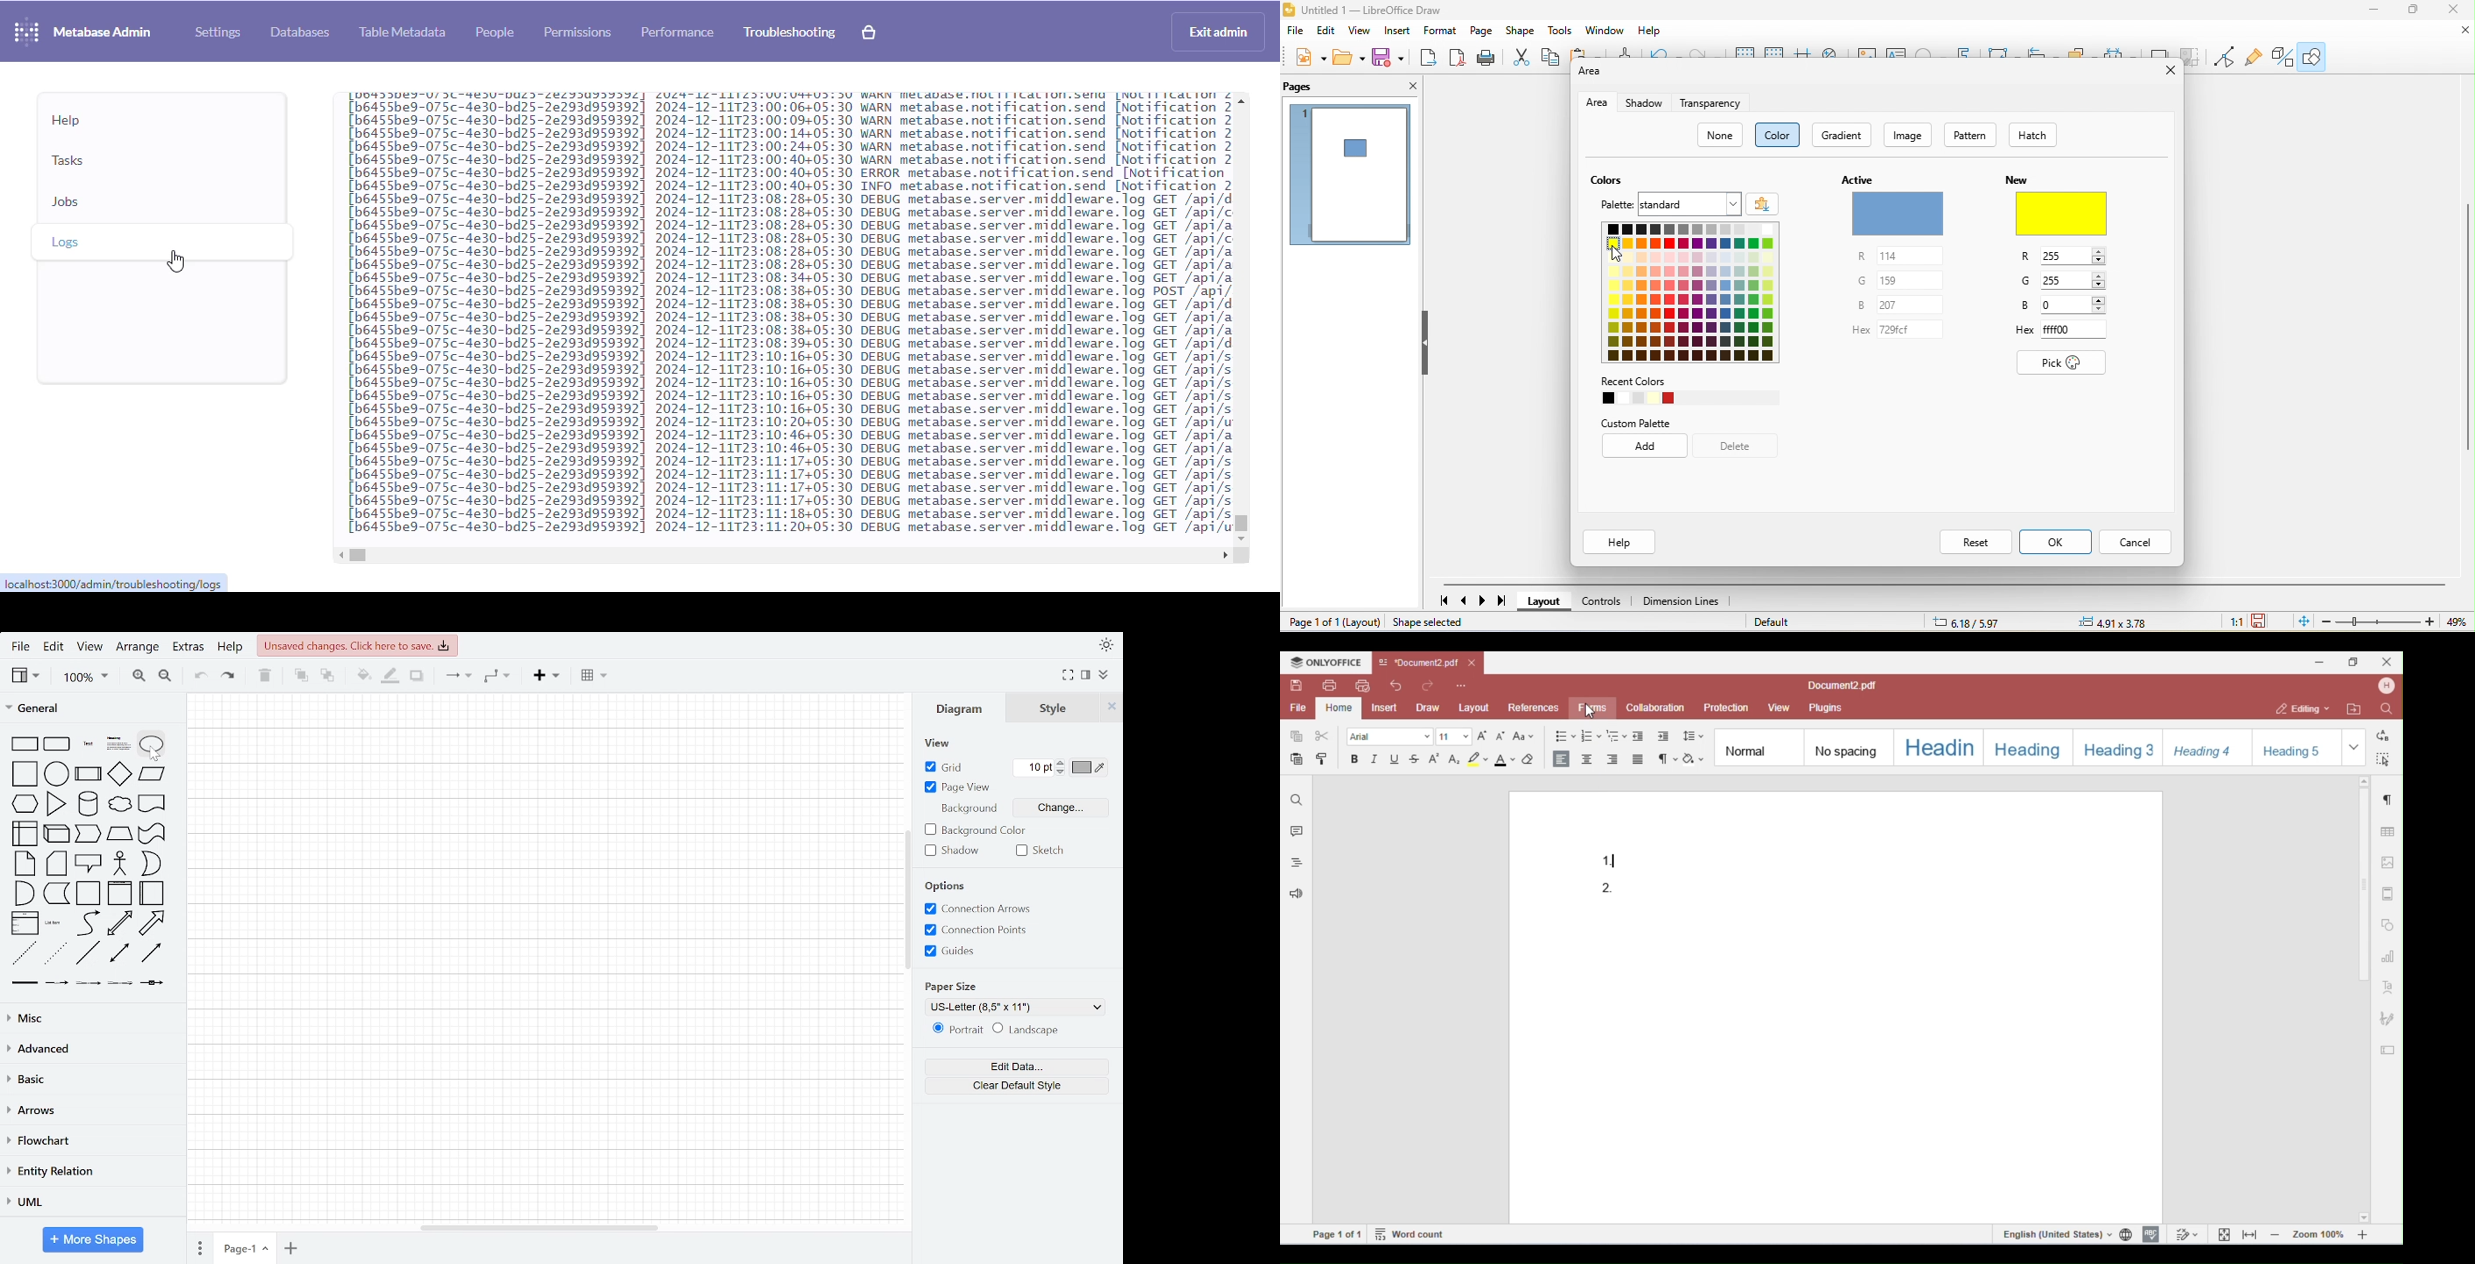 This screenshot has width=2492, height=1288. What do you see at coordinates (93, 1239) in the screenshot?
I see `More shapes` at bounding box center [93, 1239].